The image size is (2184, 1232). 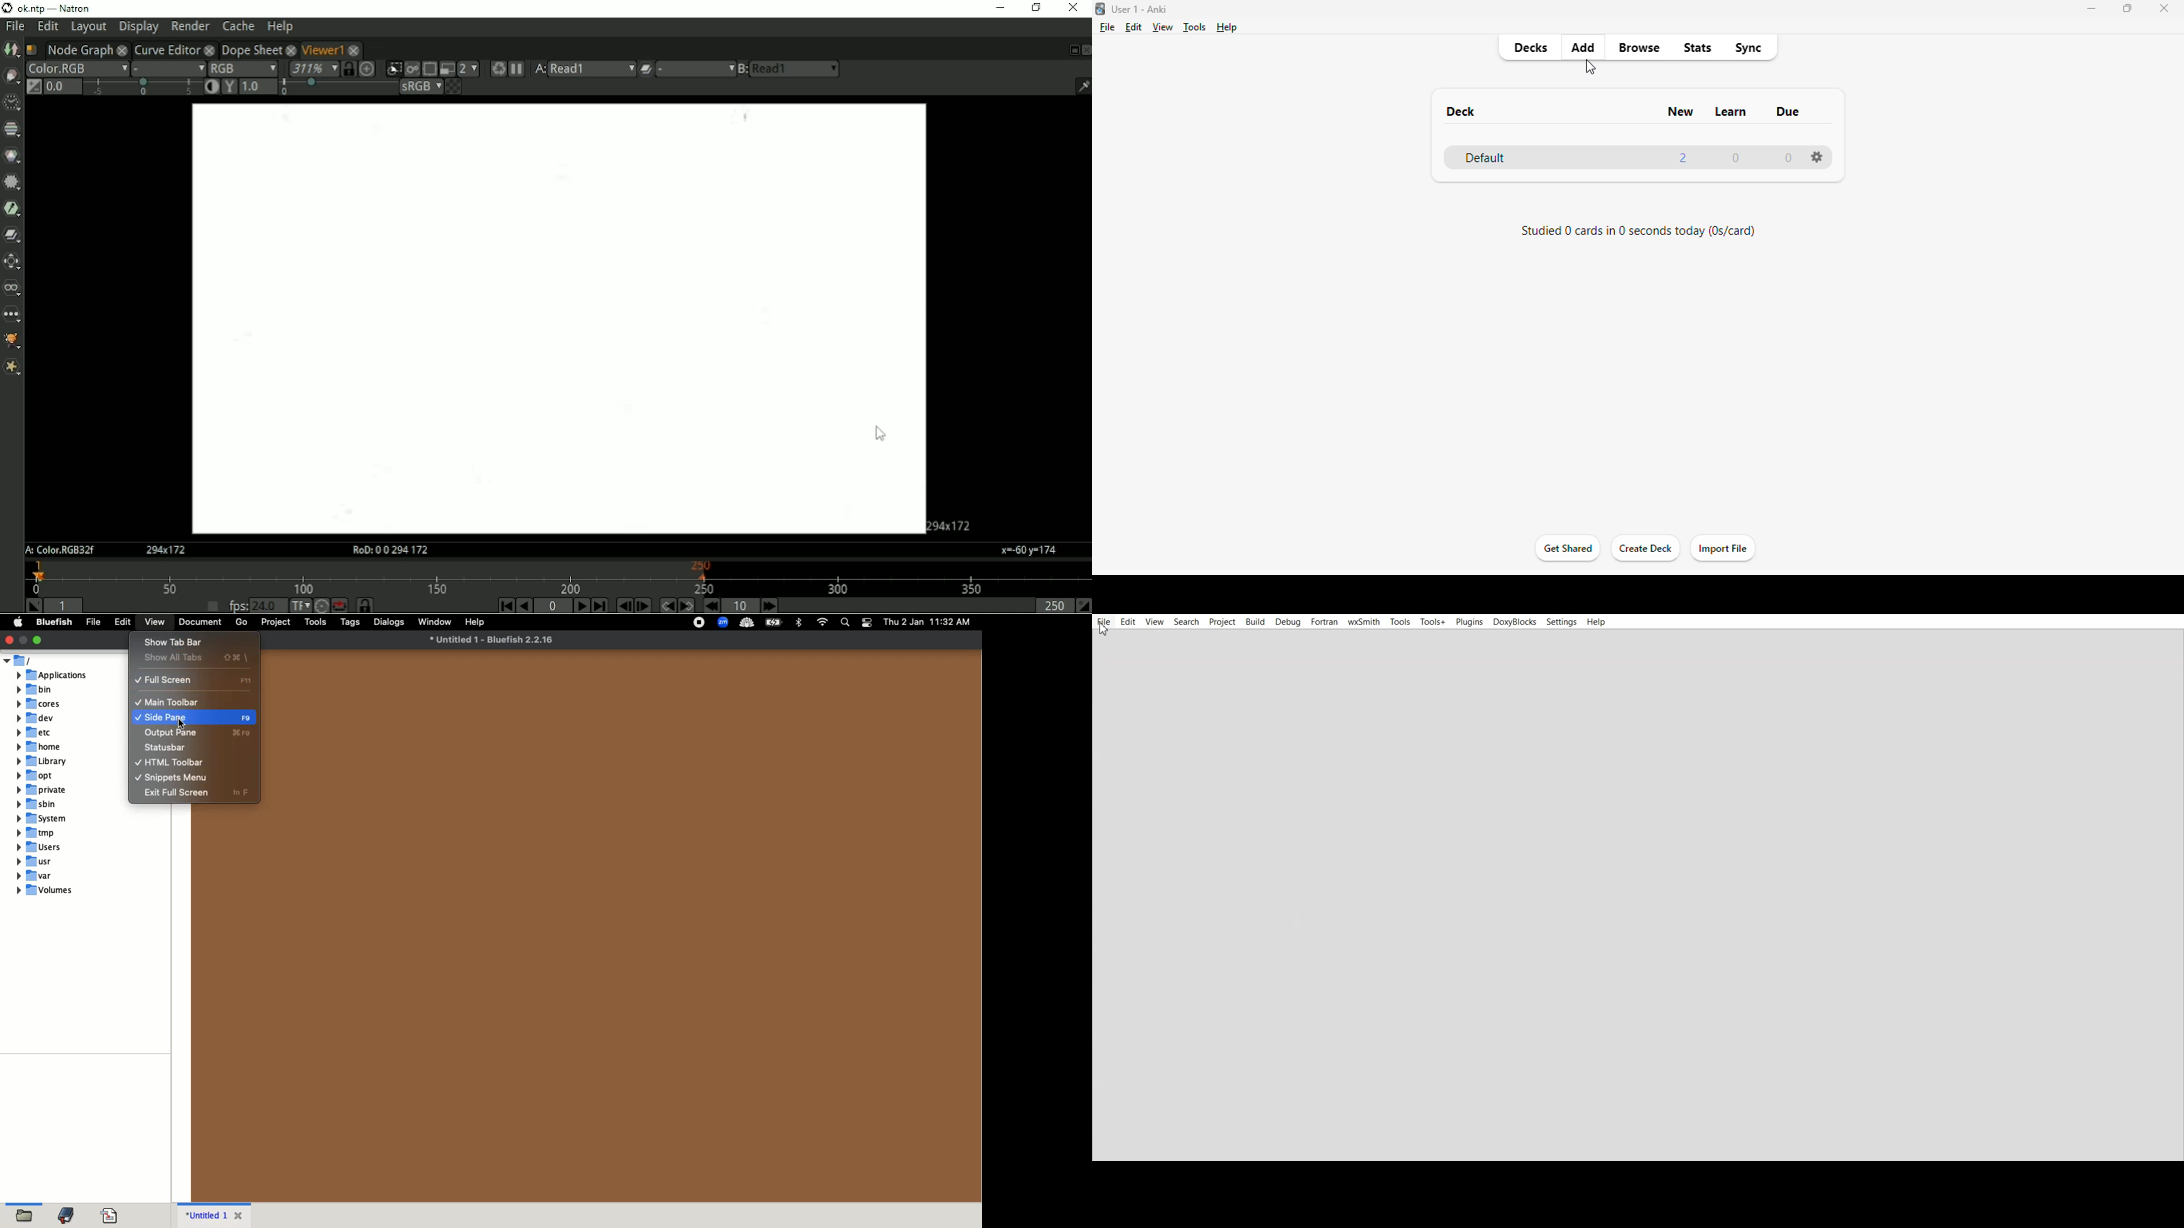 What do you see at coordinates (201, 622) in the screenshot?
I see `document` at bounding box center [201, 622].